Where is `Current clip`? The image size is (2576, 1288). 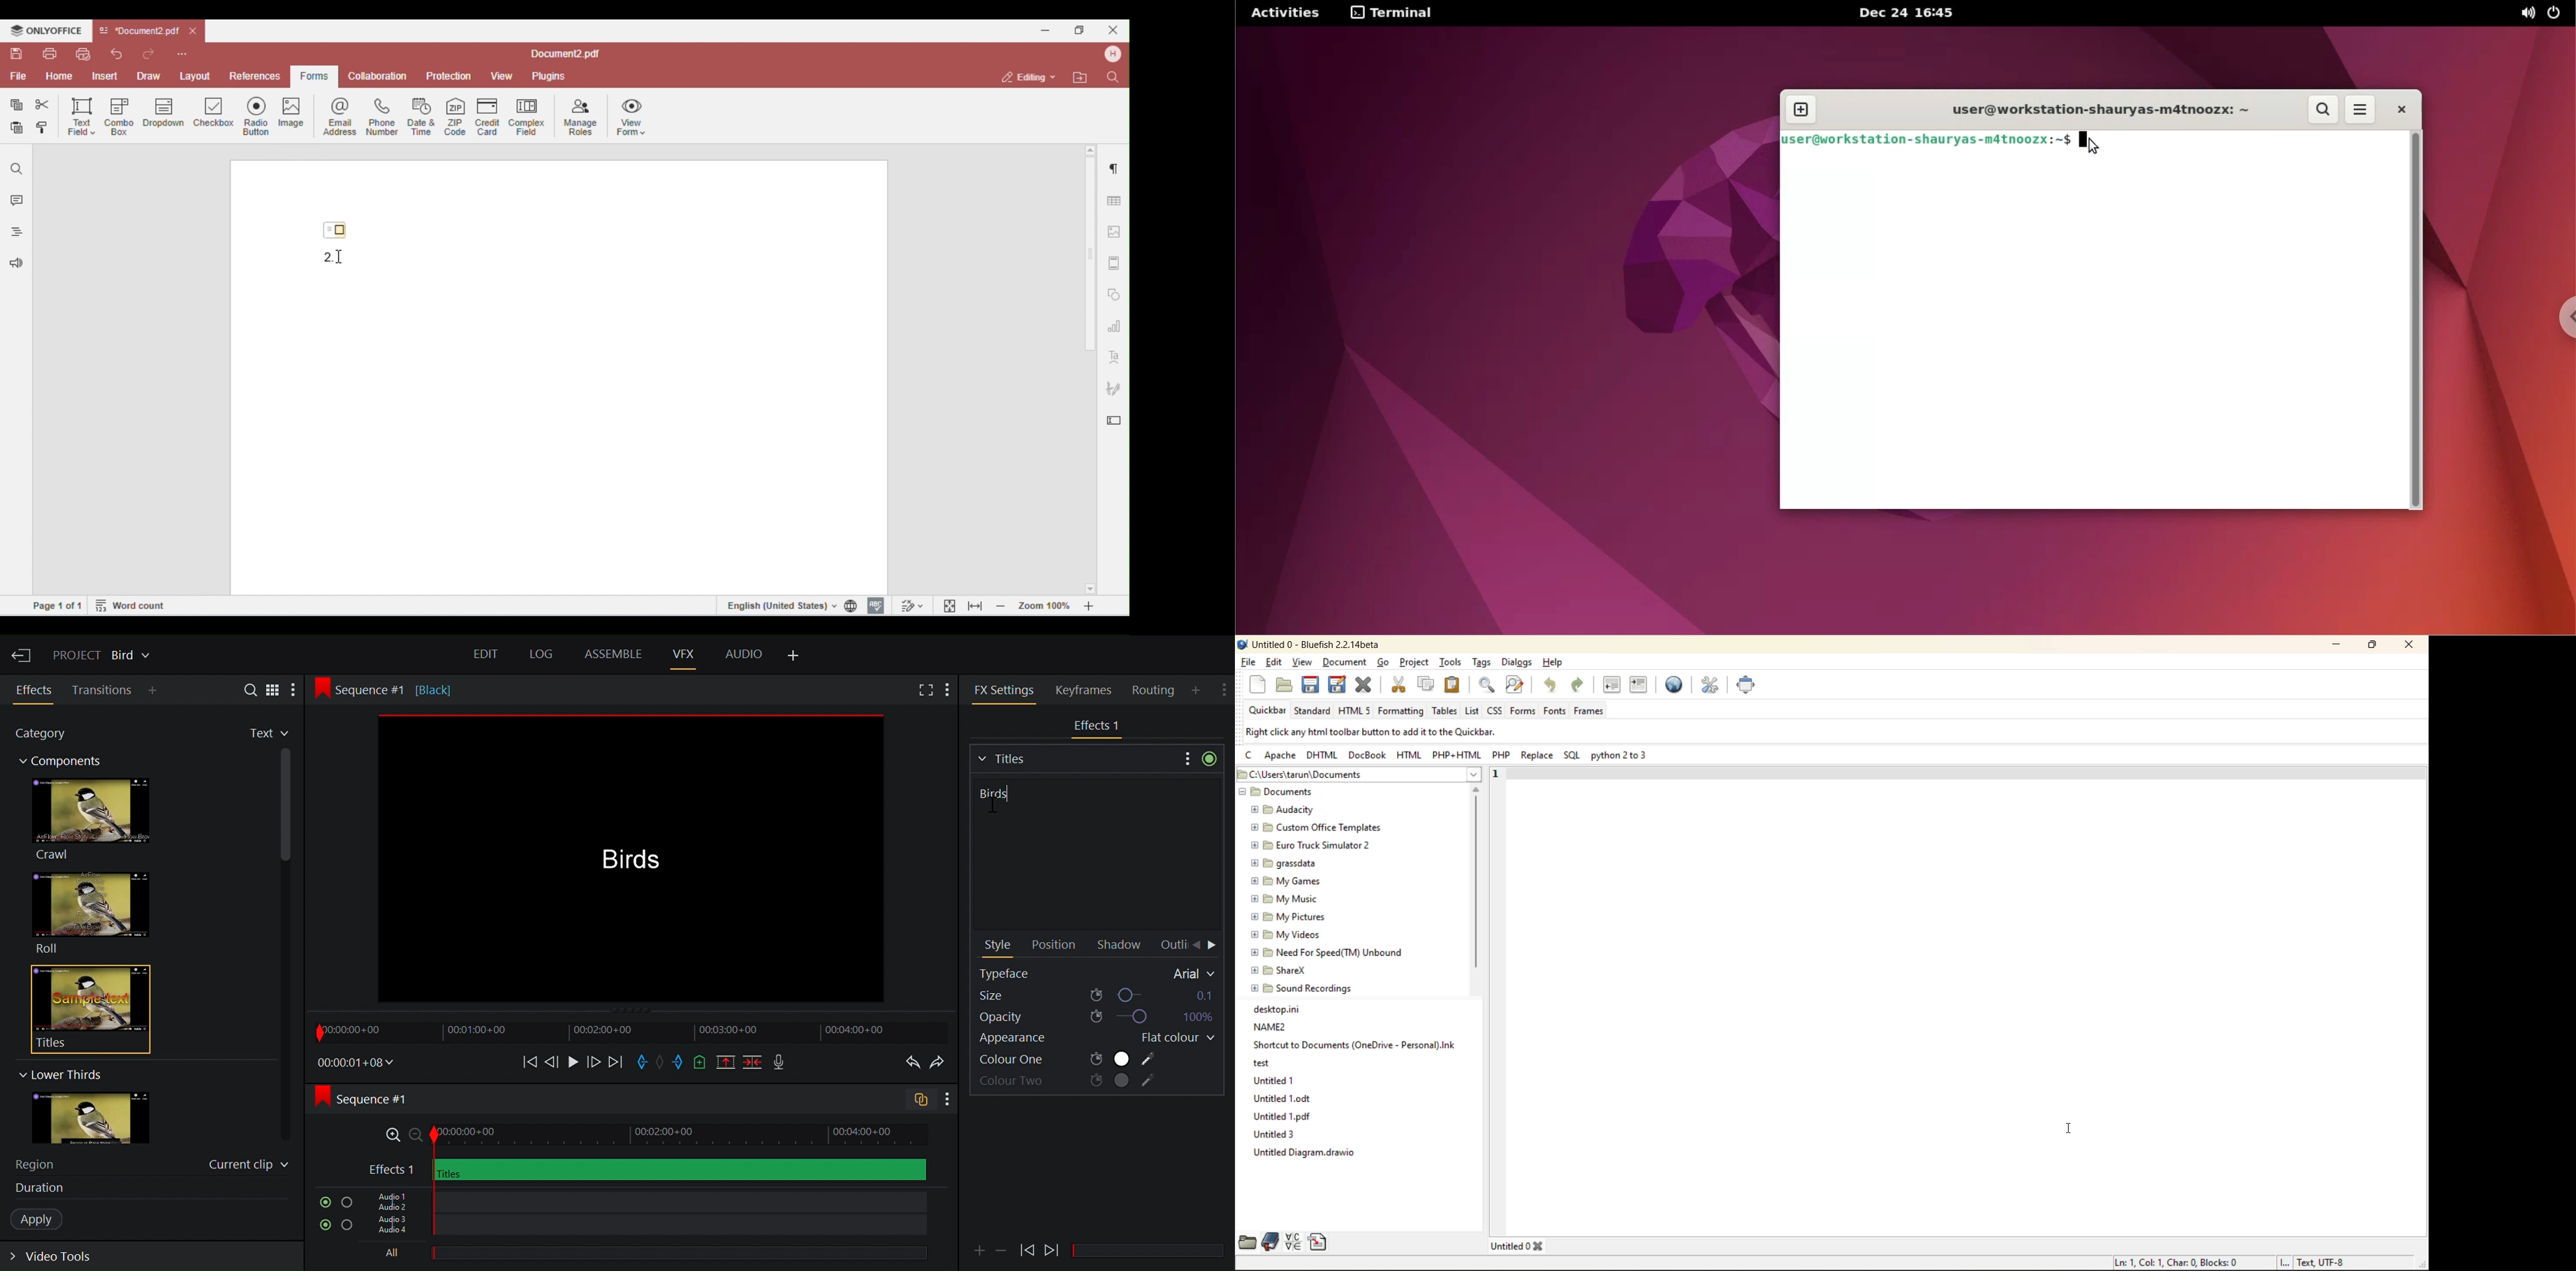 Current clip is located at coordinates (249, 1167).